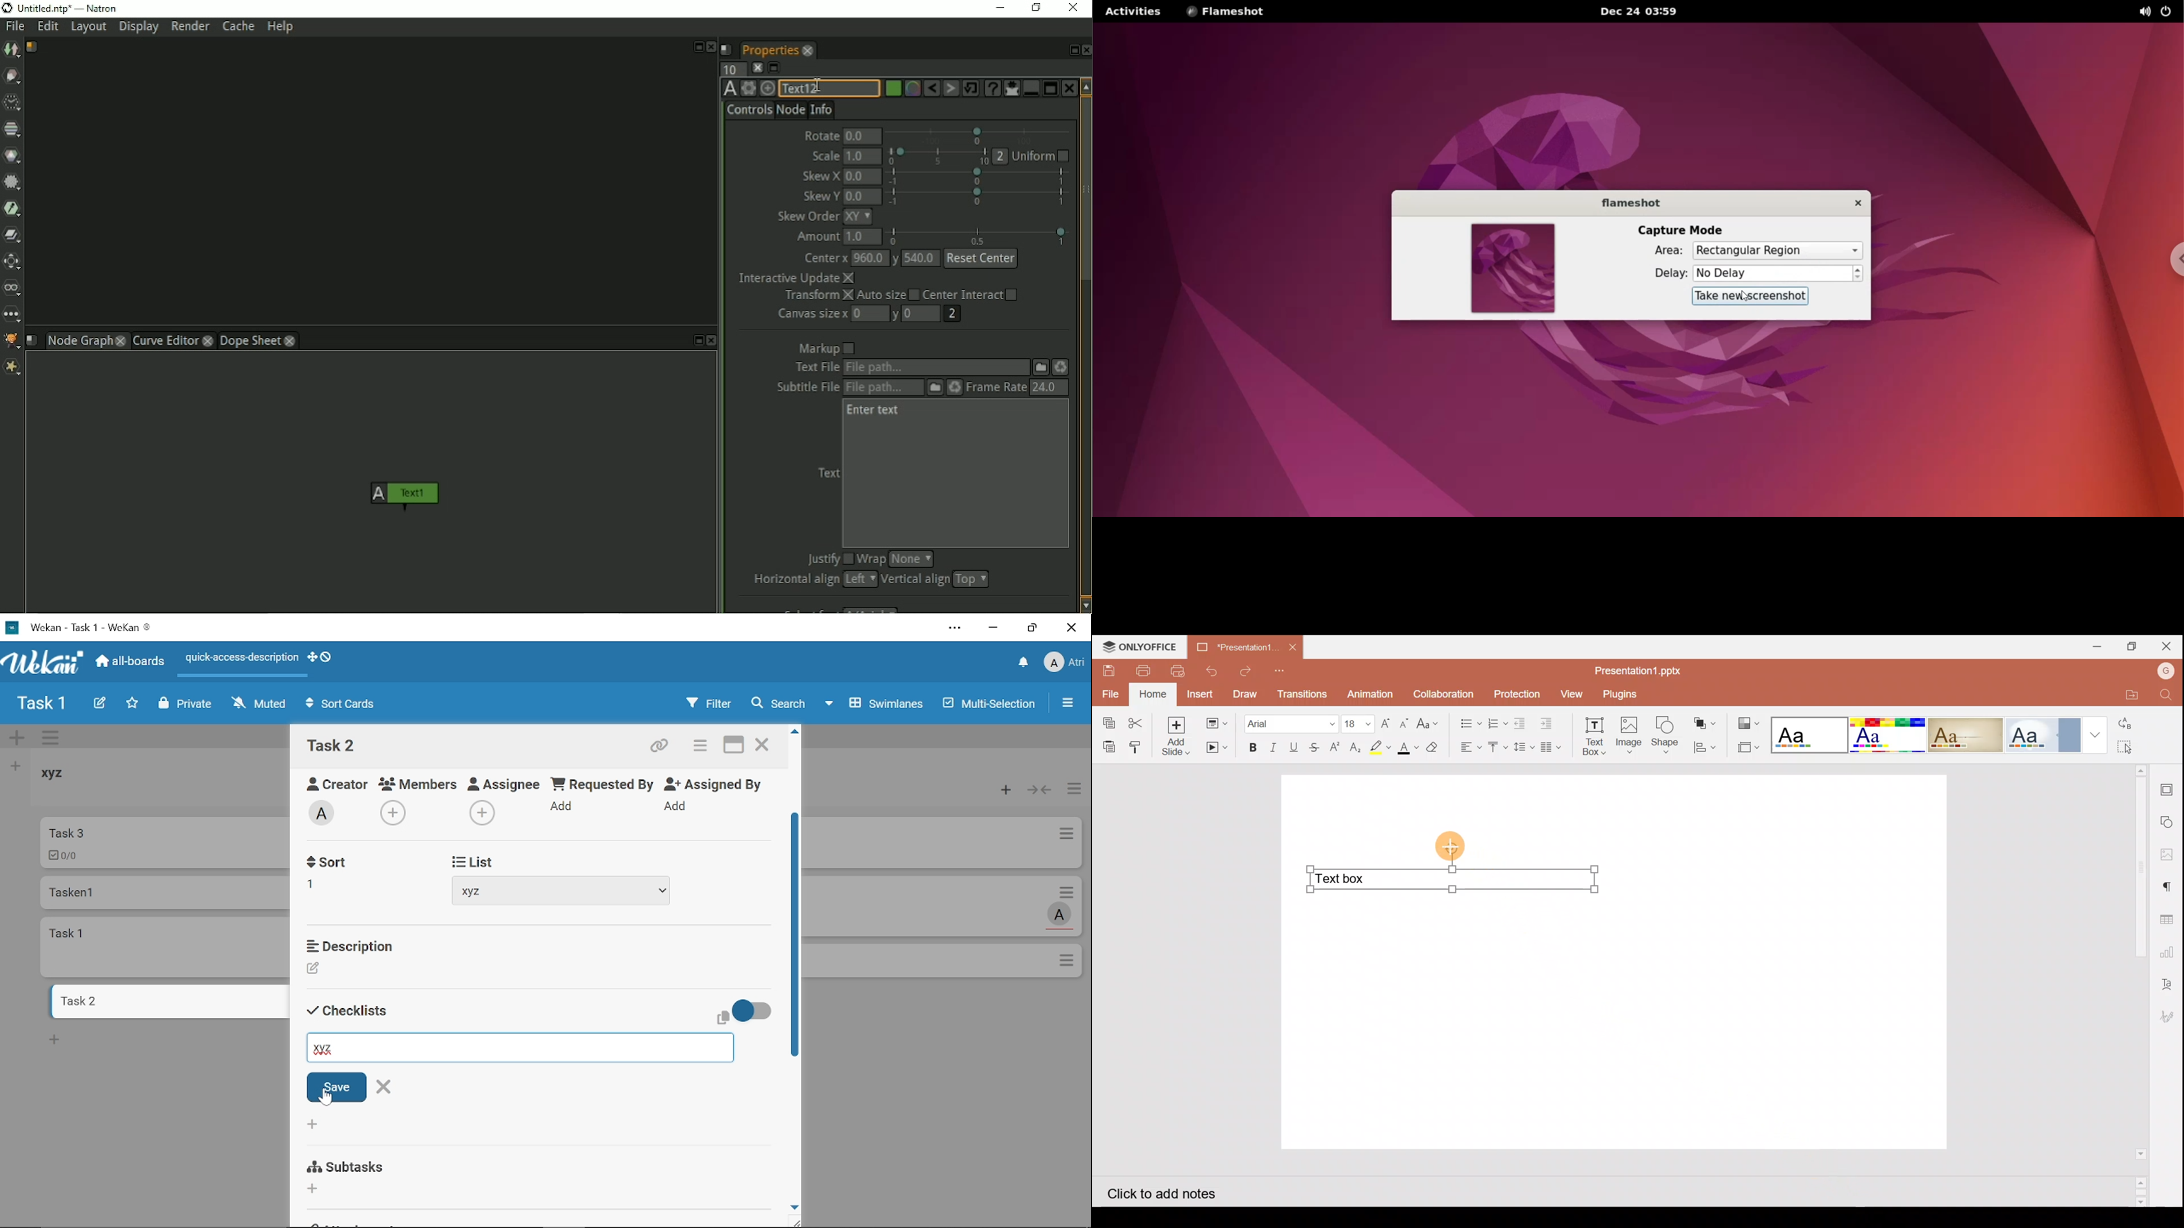 Image resolution: width=2184 pixels, height=1232 pixels. I want to click on Start slideshow, so click(1216, 748).